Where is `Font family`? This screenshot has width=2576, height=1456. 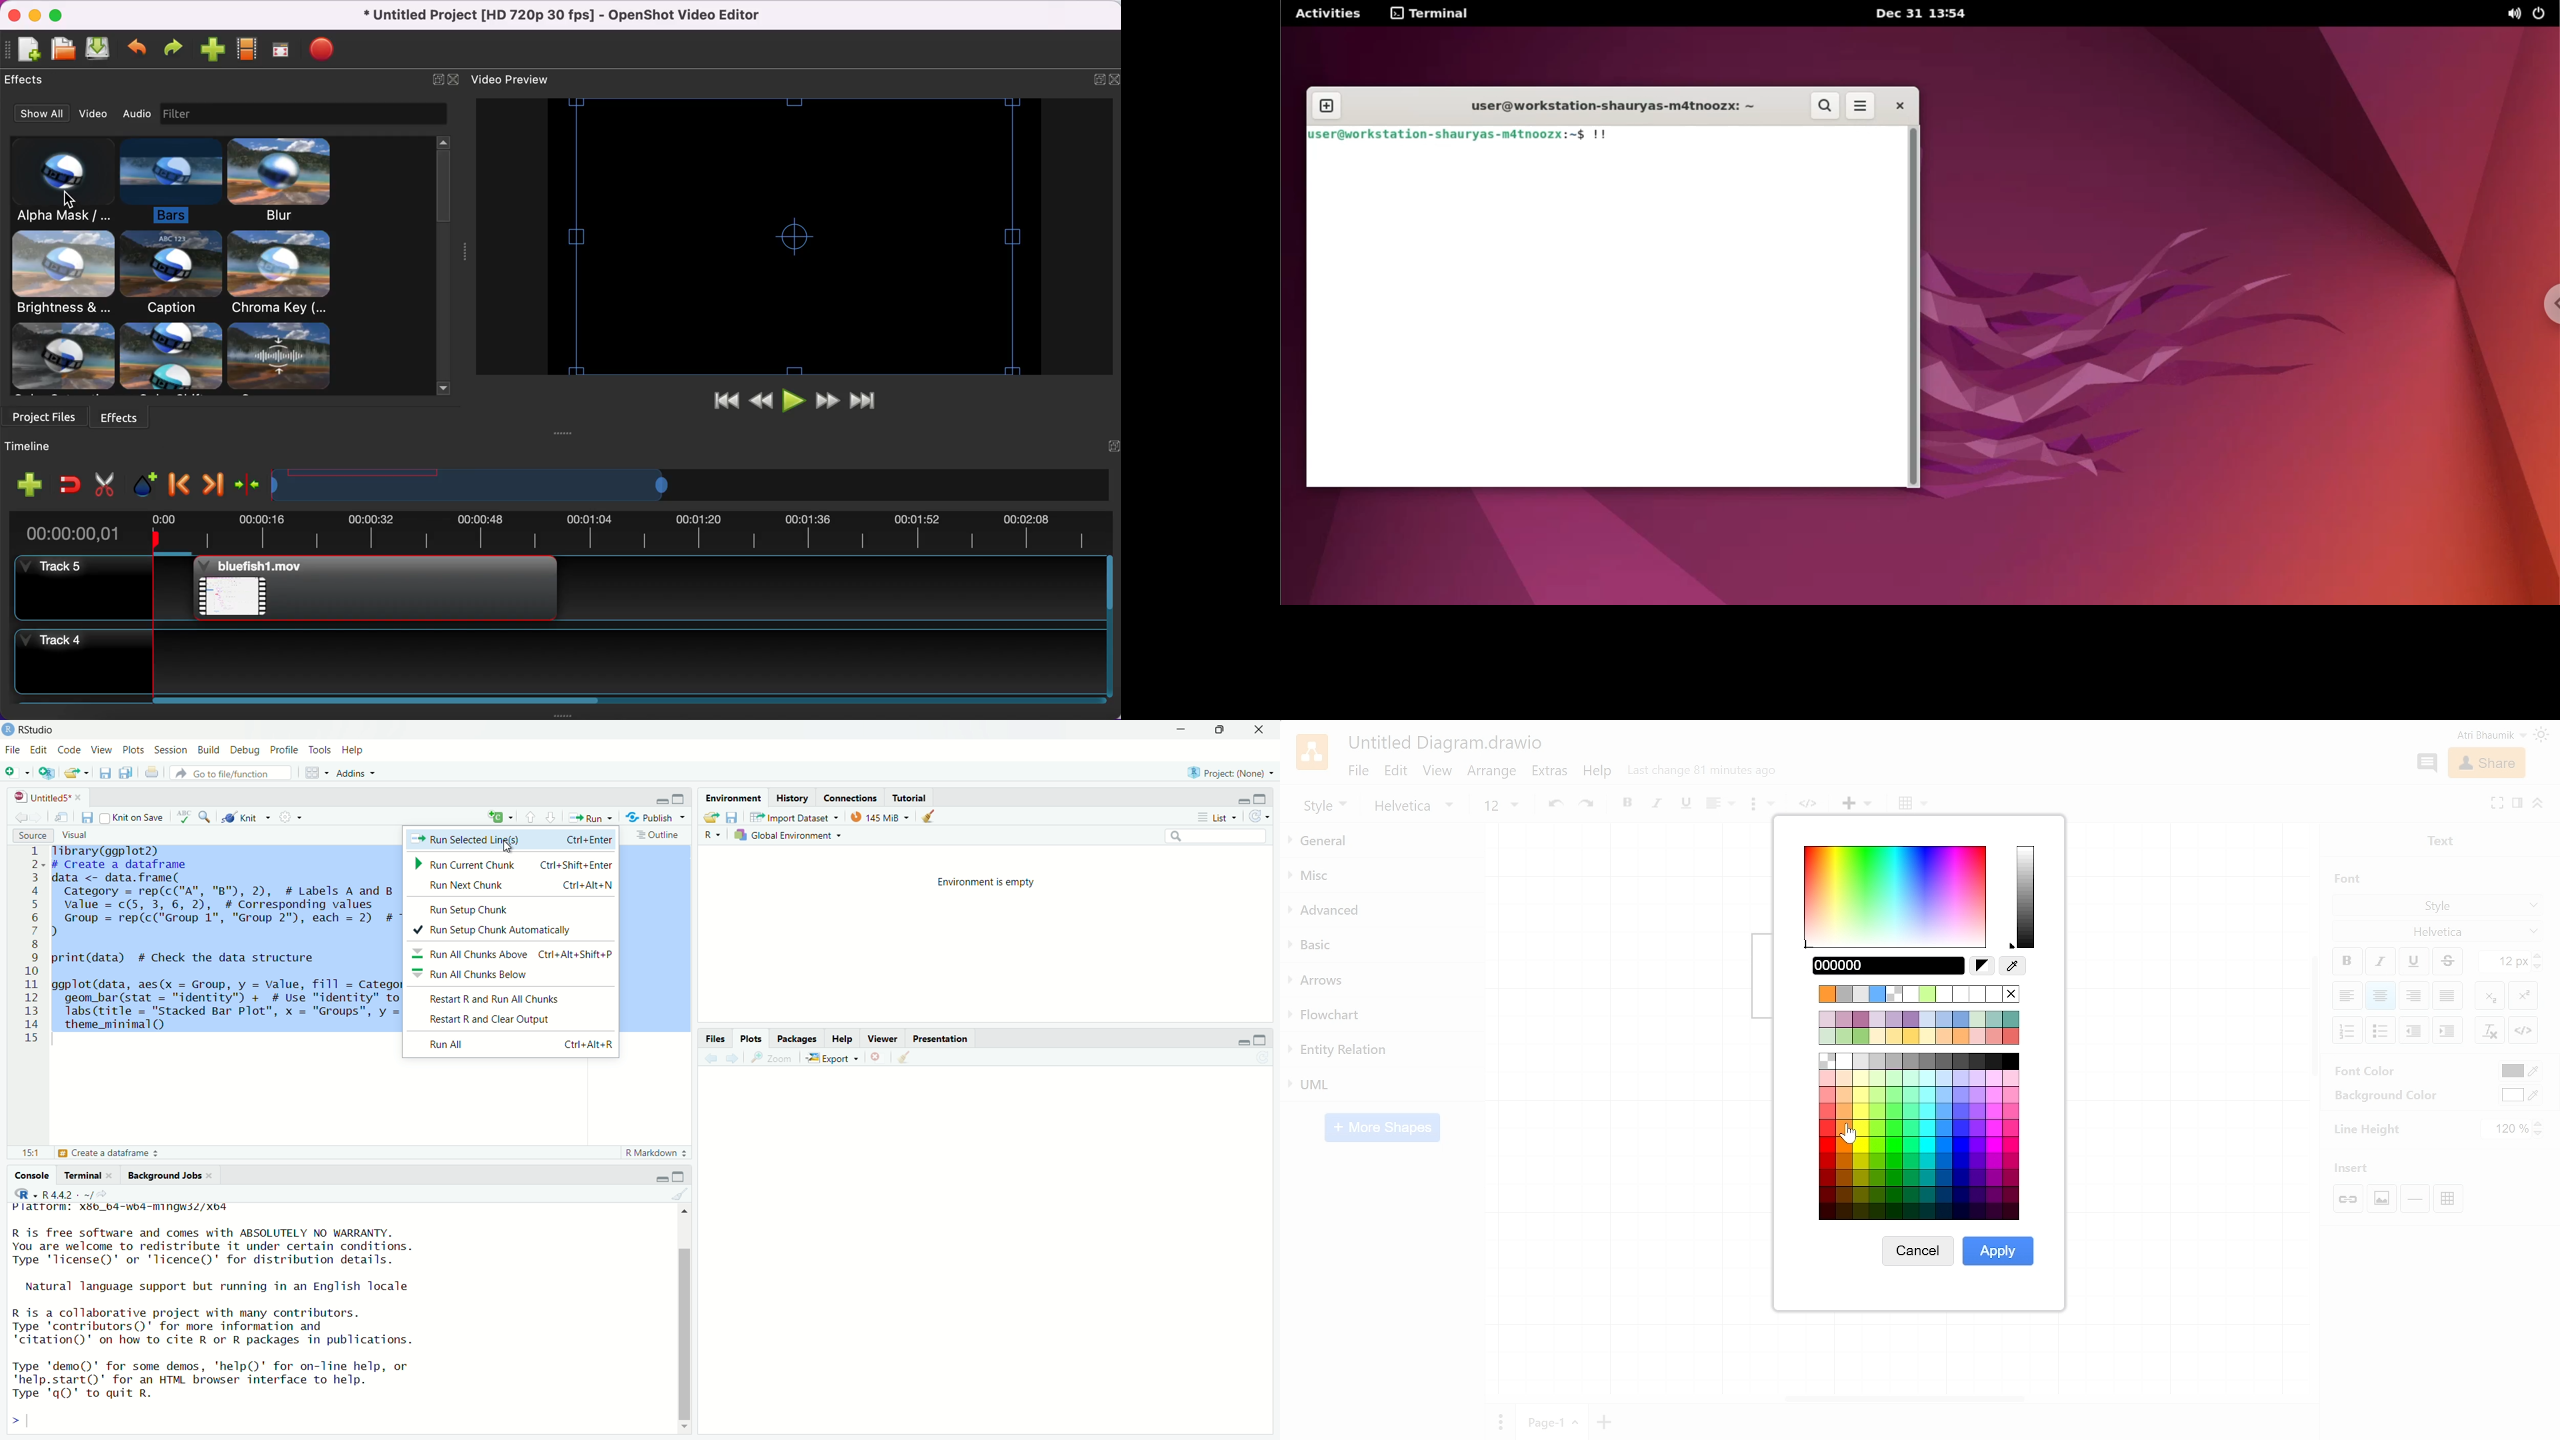 Font family is located at coordinates (2439, 930).